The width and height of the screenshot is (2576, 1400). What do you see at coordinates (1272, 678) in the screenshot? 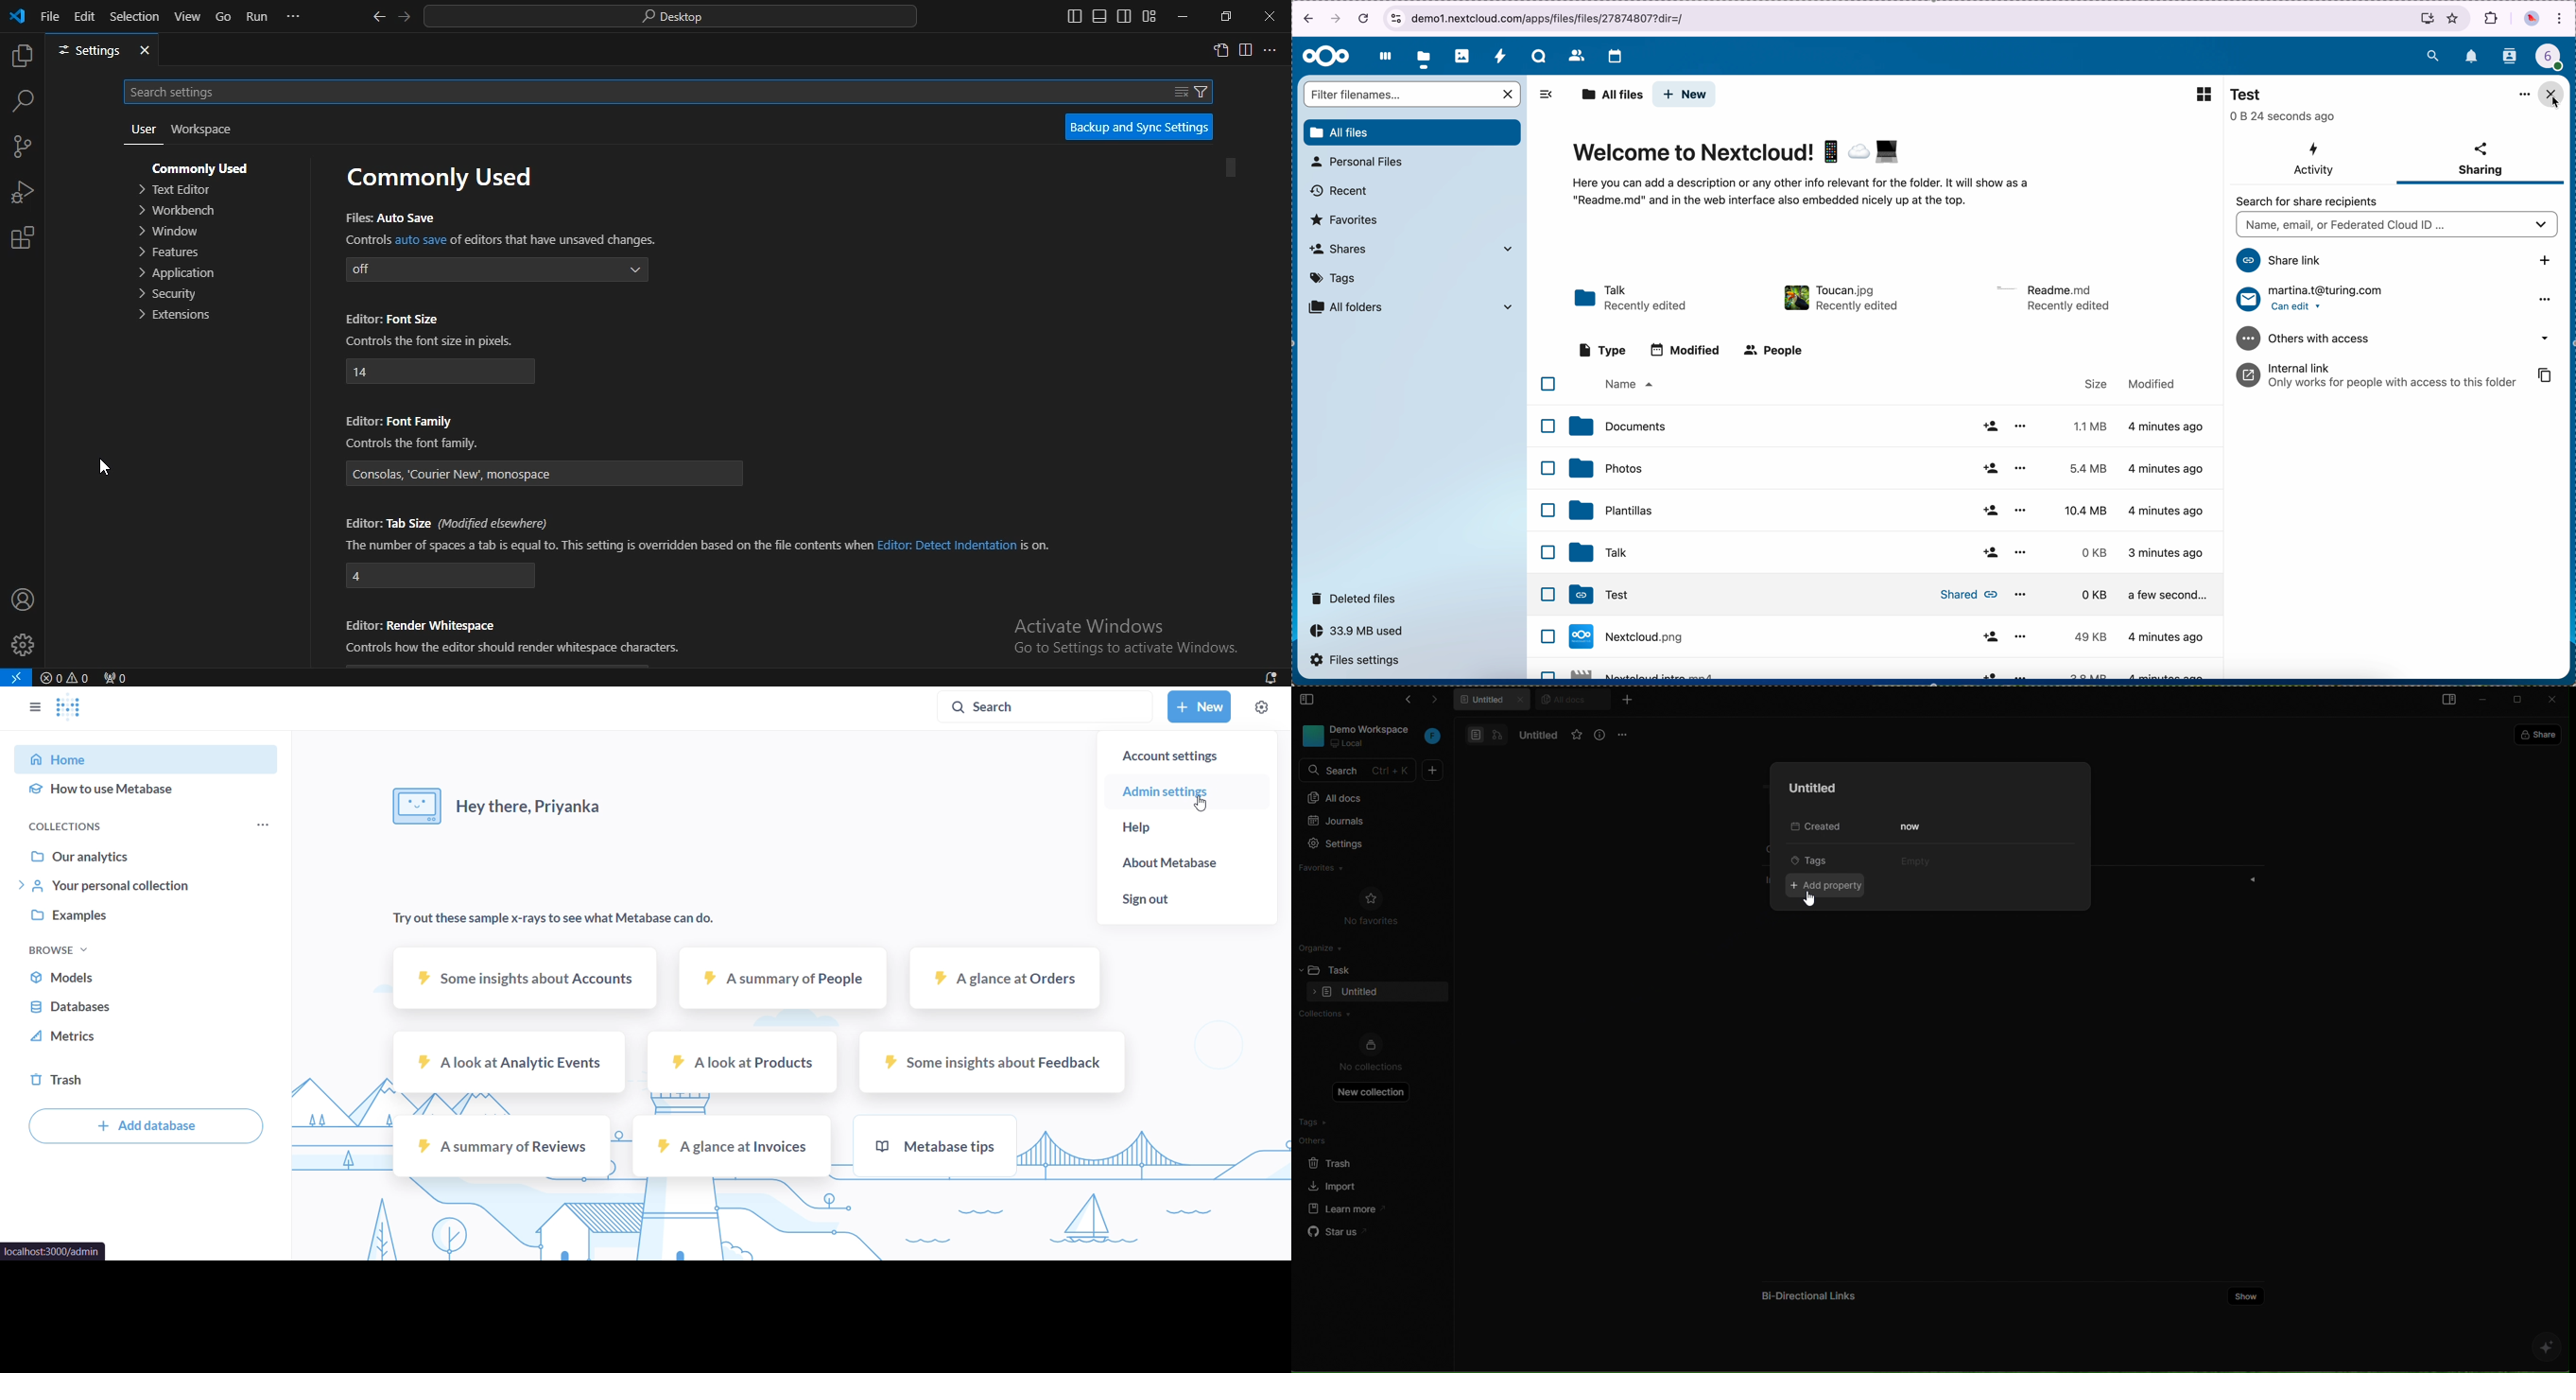
I see `notifications` at bounding box center [1272, 678].